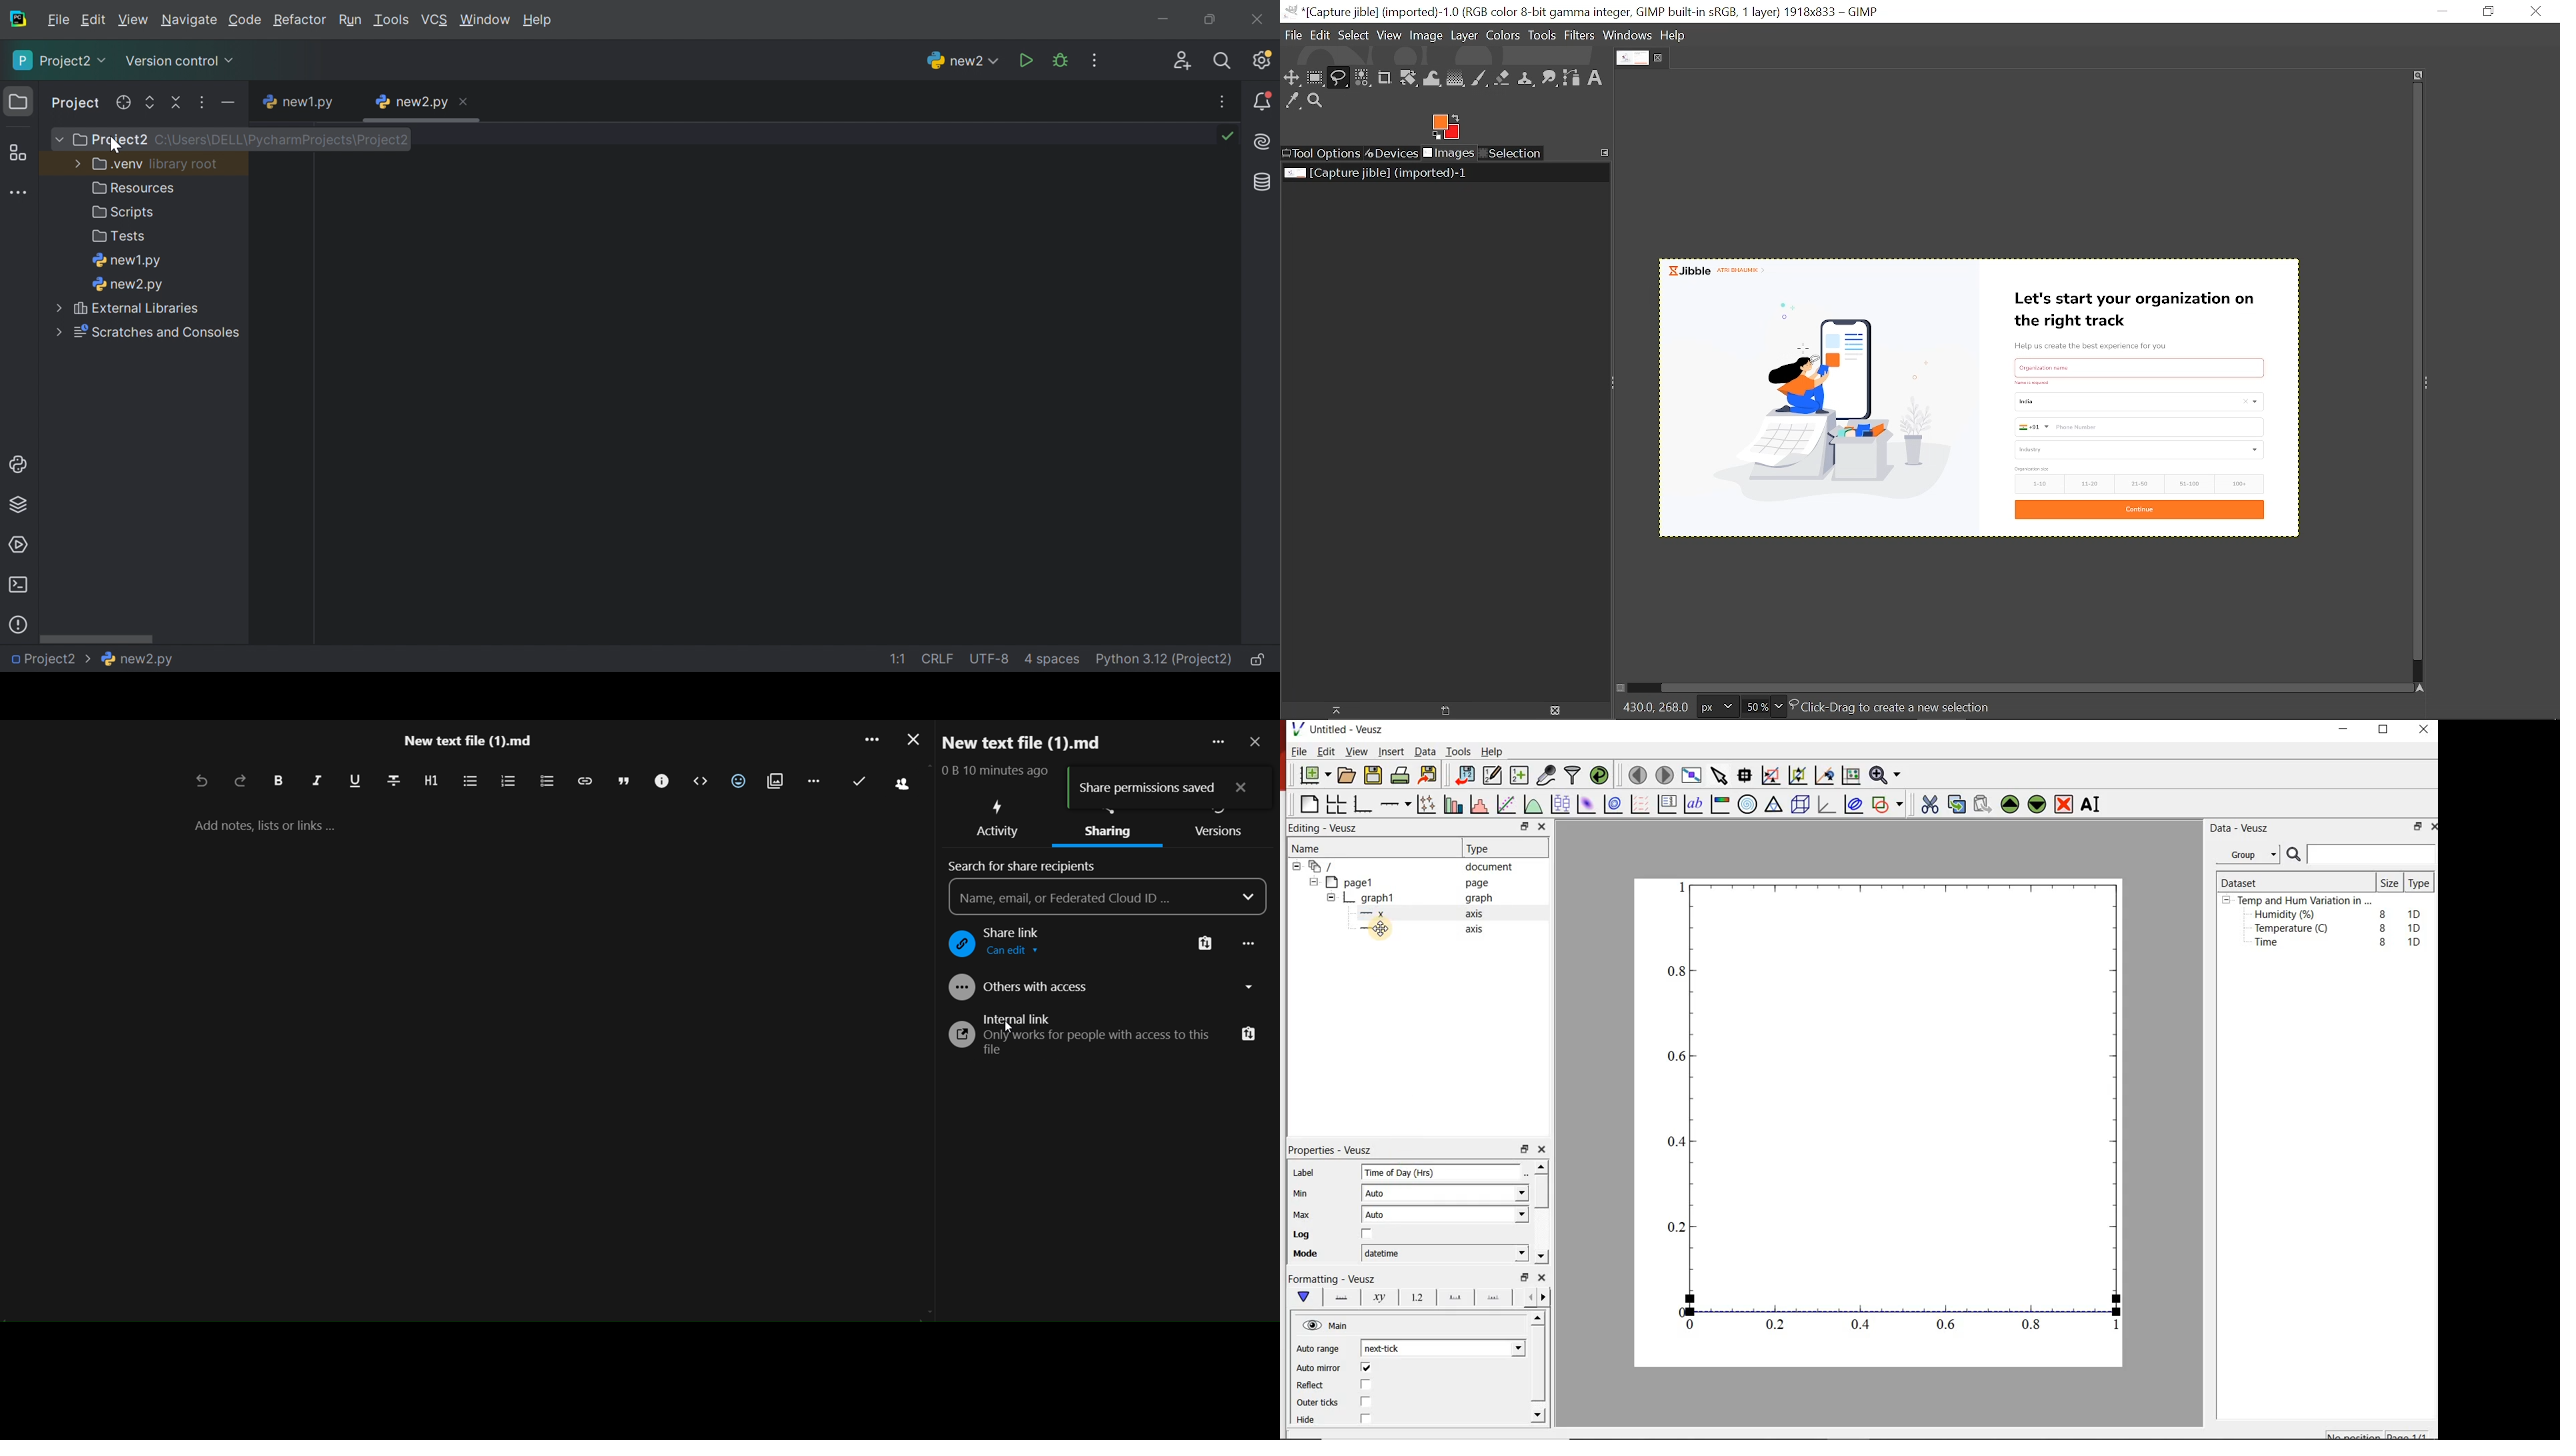 The width and height of the screenshot is (2576, 1456). I want to click on Paintbrush tool, so click(1480, 79).